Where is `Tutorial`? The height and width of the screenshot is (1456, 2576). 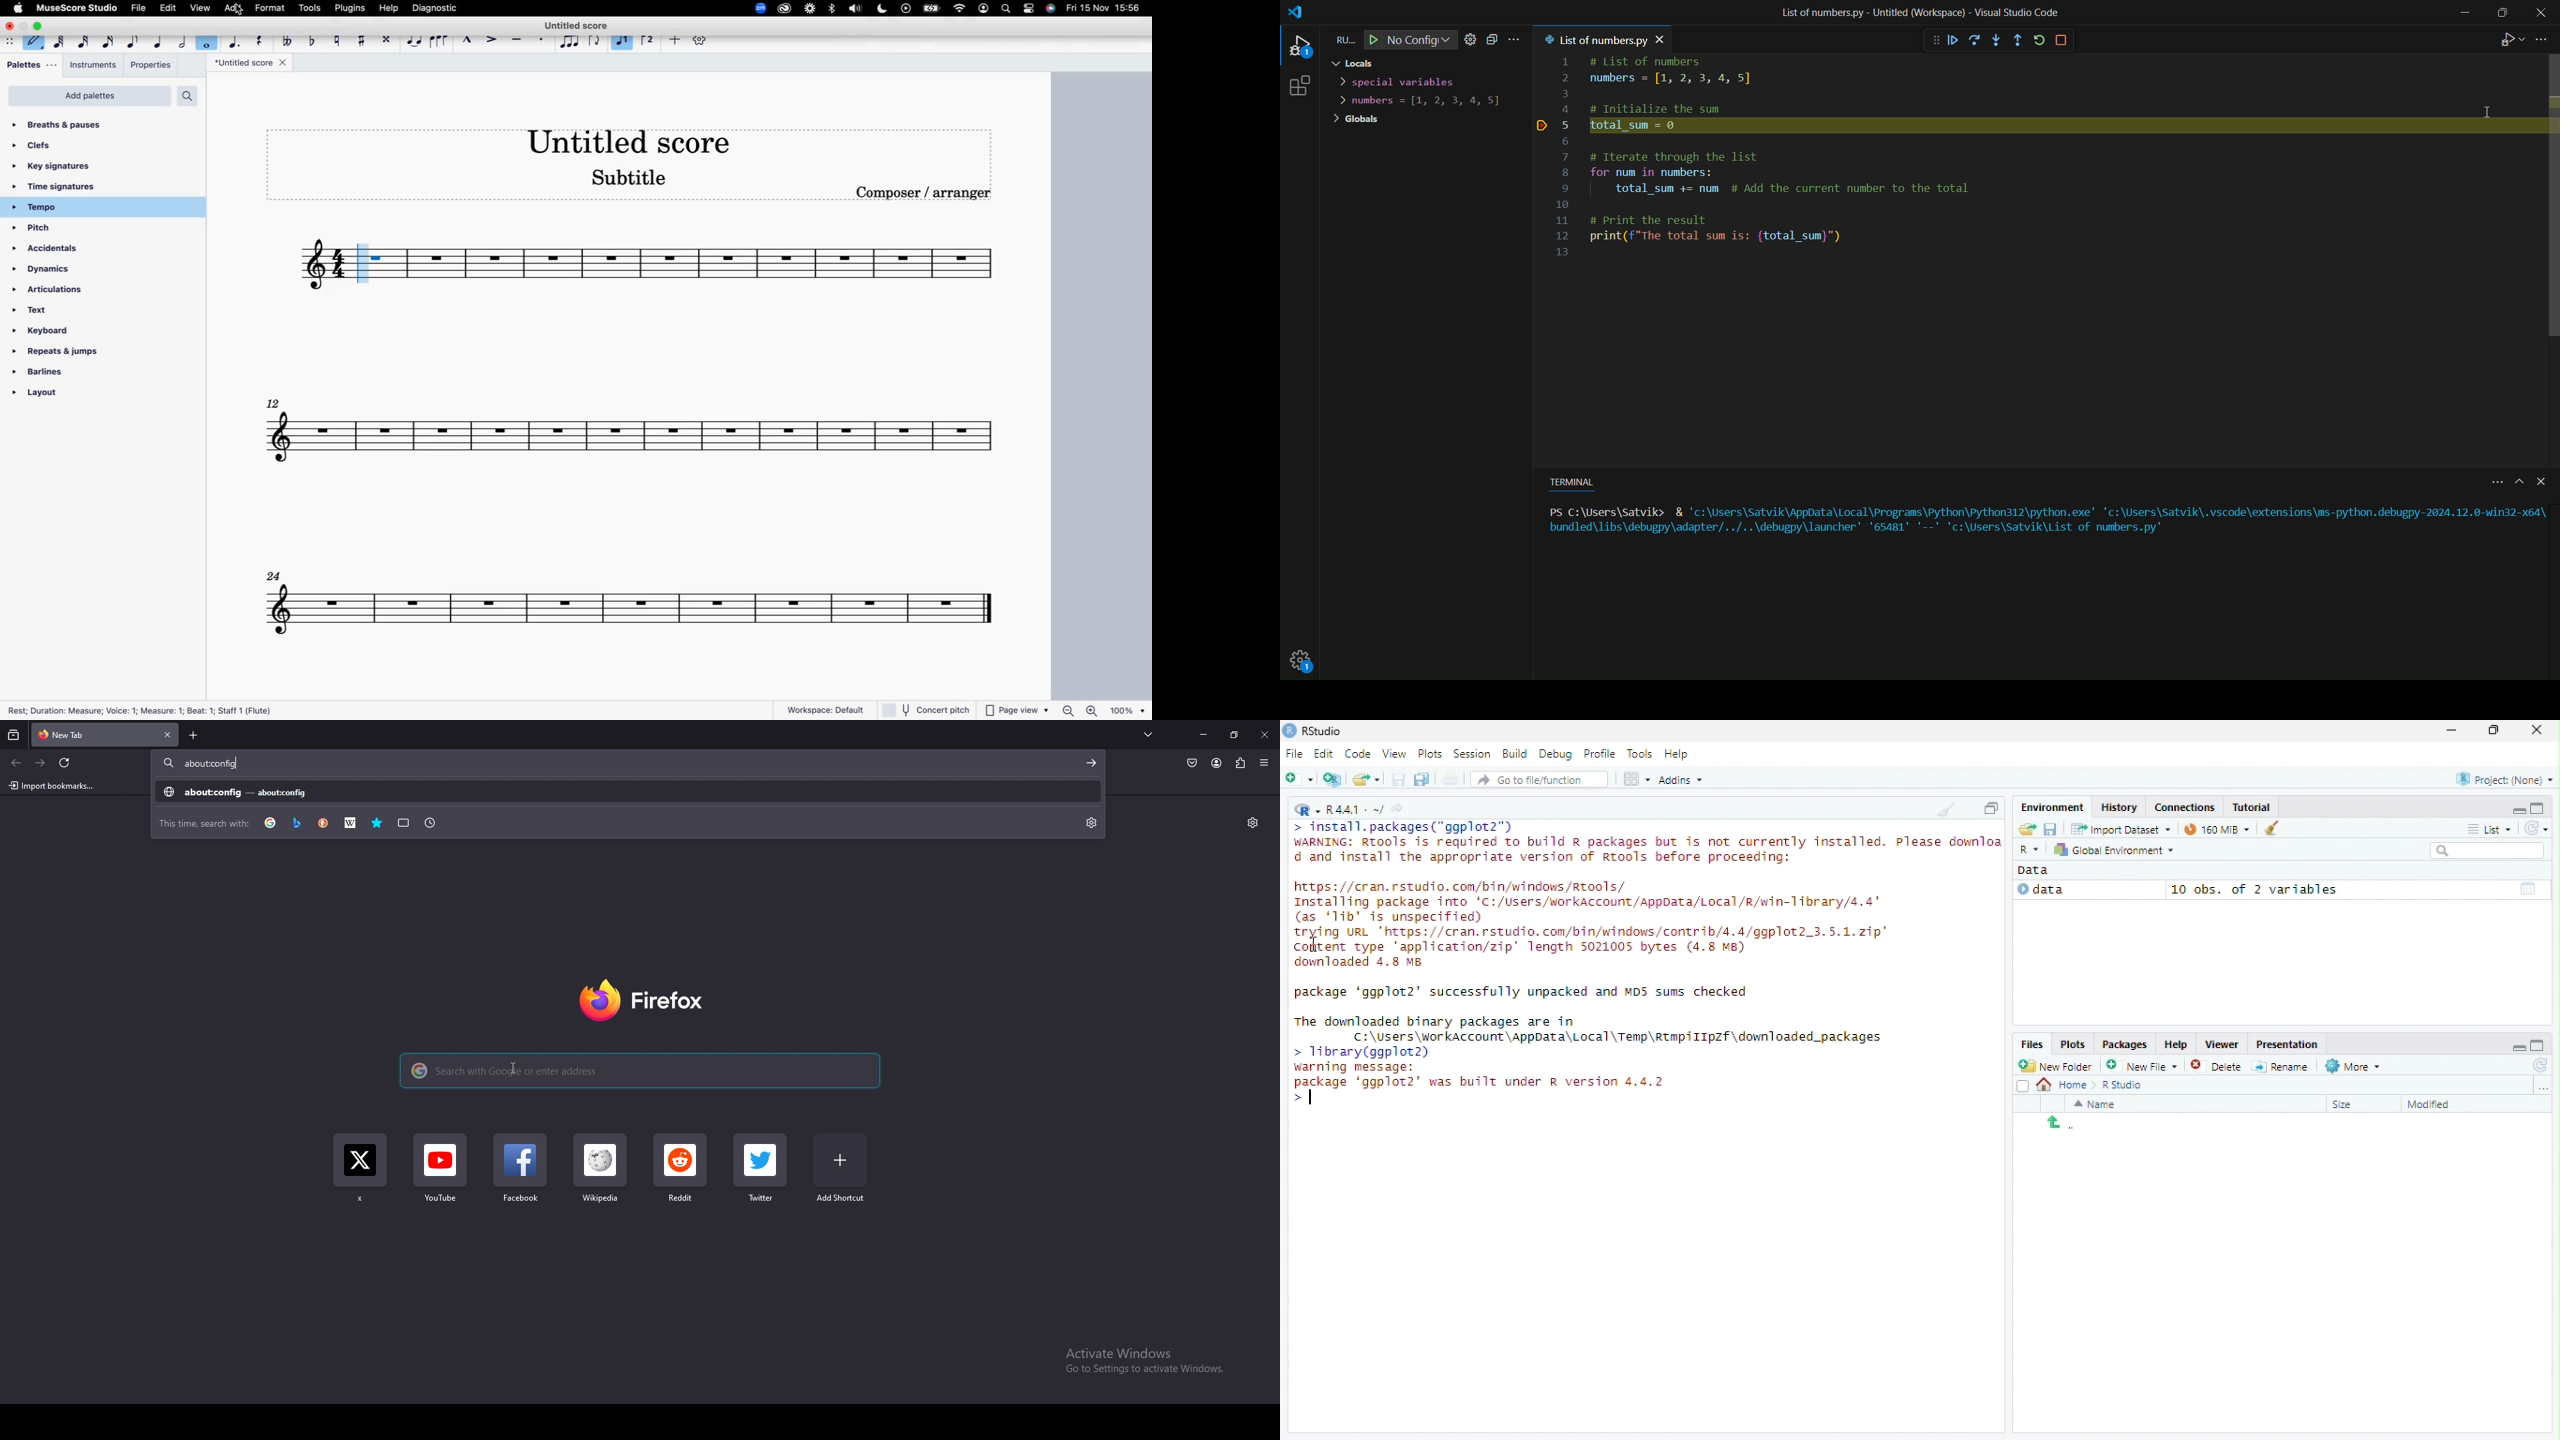
Tutorial is located at coordinates (2253, 807).